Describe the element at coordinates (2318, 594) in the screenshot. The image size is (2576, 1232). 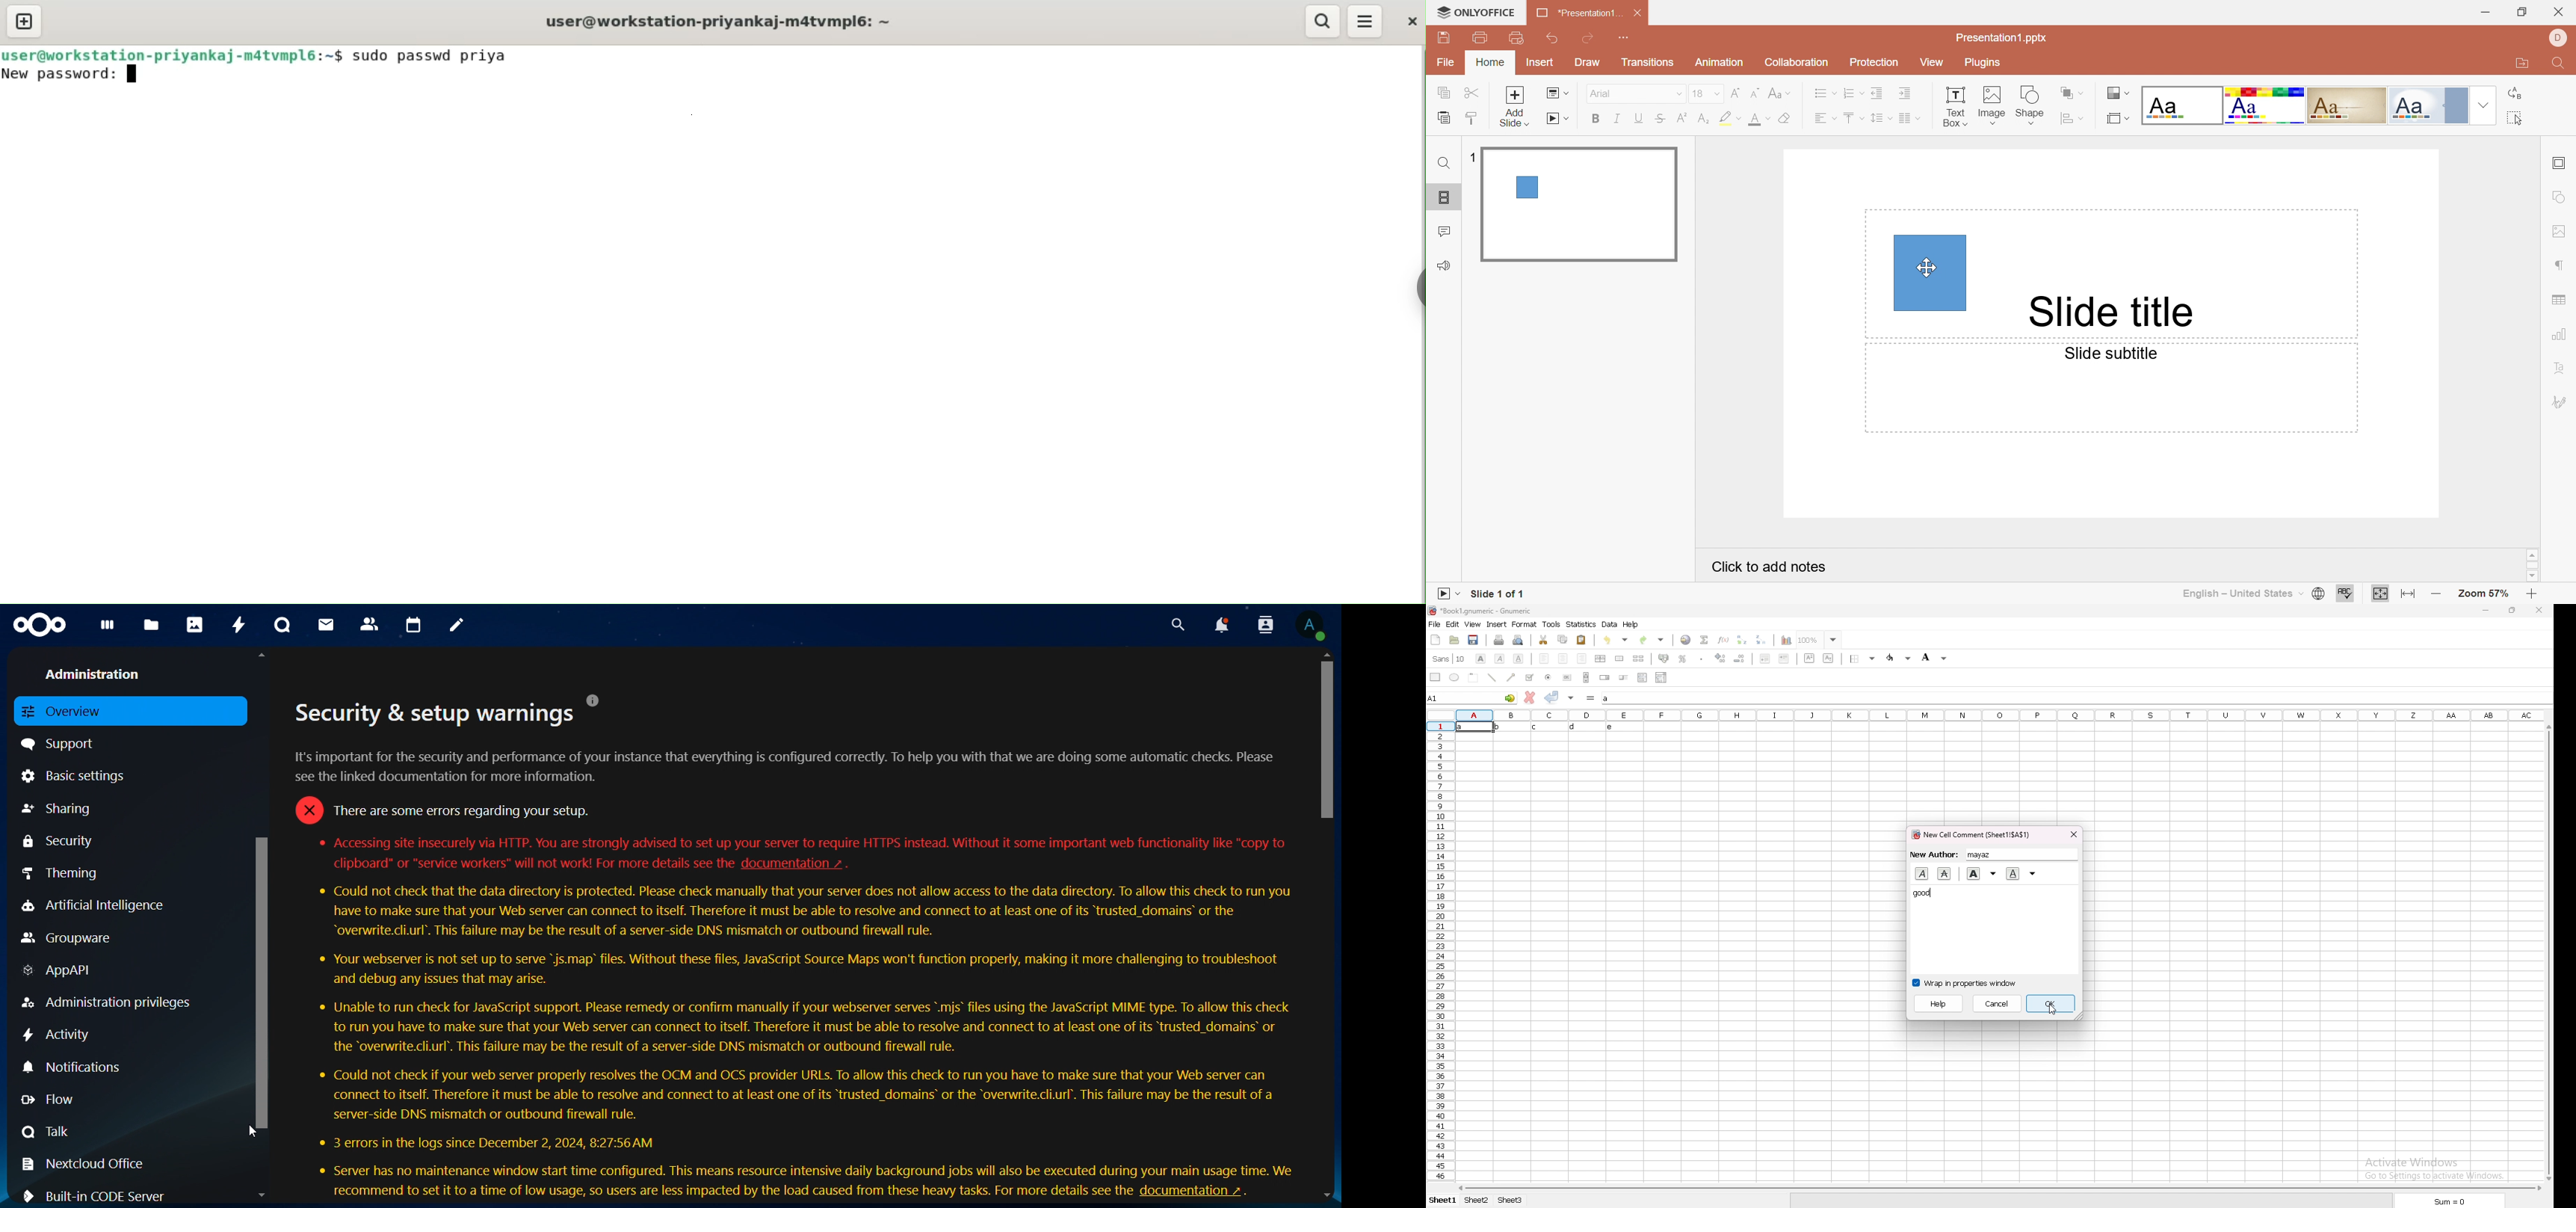
I see `SET DOCUMENT LANGUAGE` at that location.